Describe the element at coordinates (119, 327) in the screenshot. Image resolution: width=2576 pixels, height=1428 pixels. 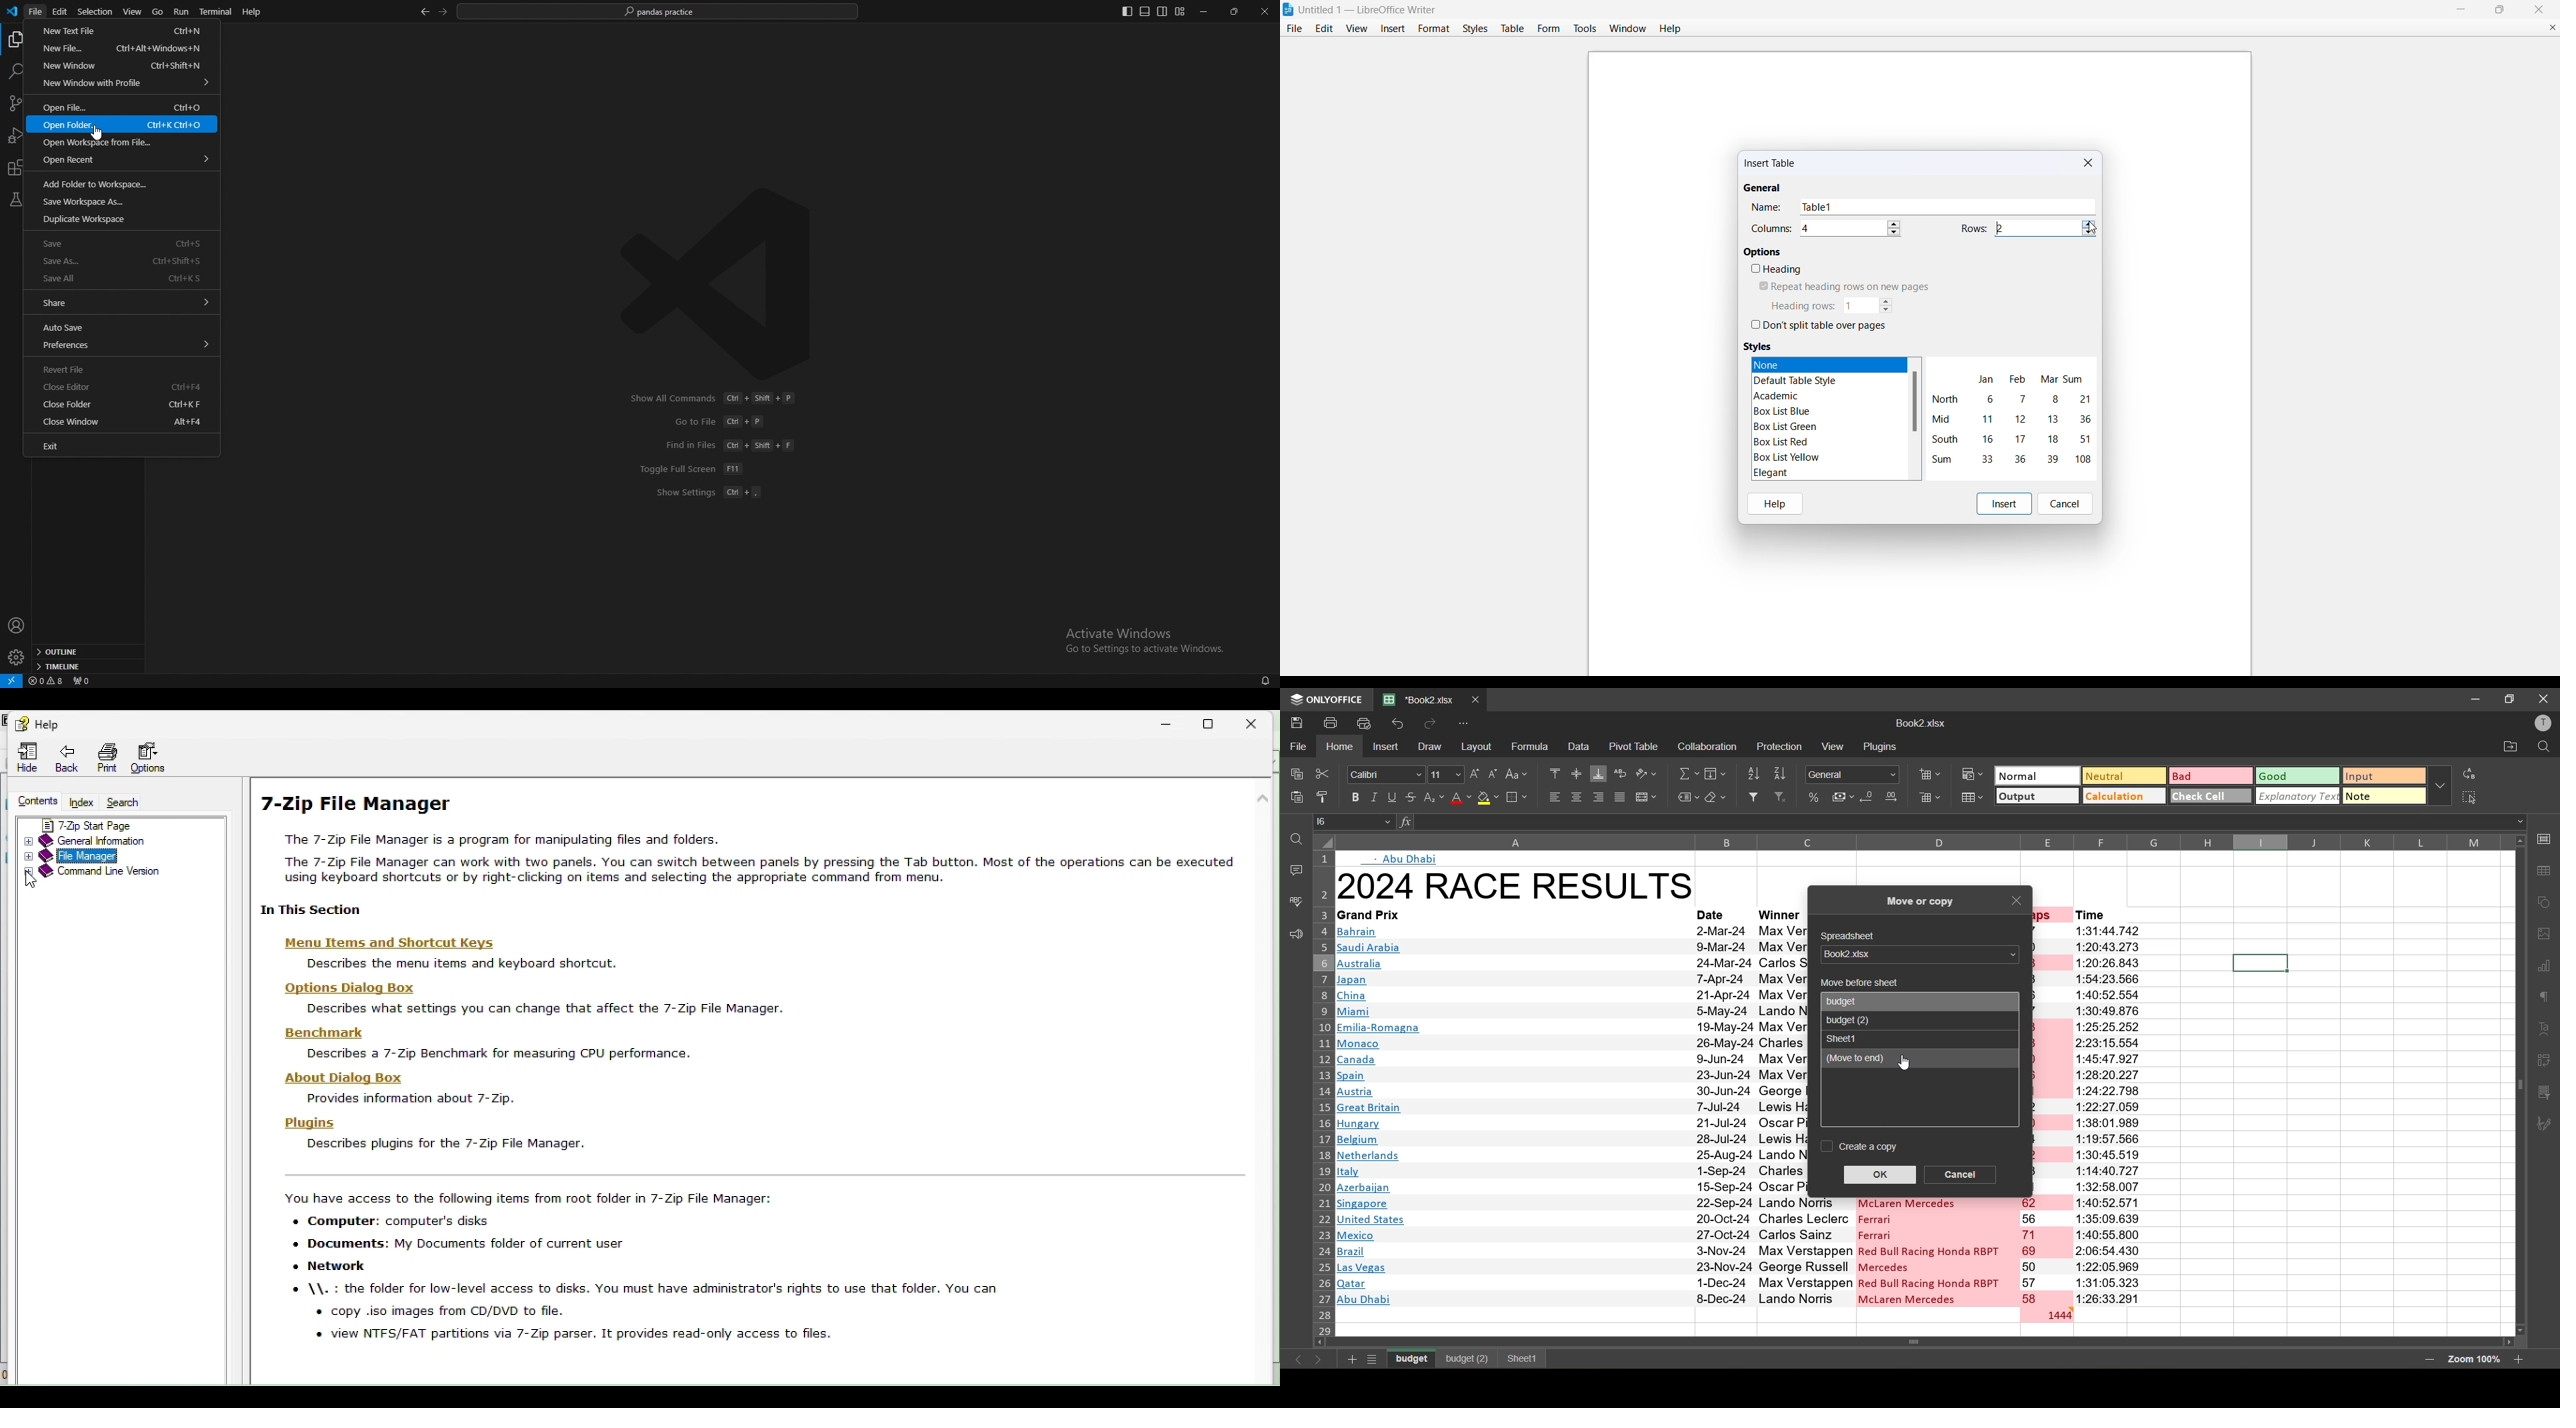
I see `auto save` at that location.